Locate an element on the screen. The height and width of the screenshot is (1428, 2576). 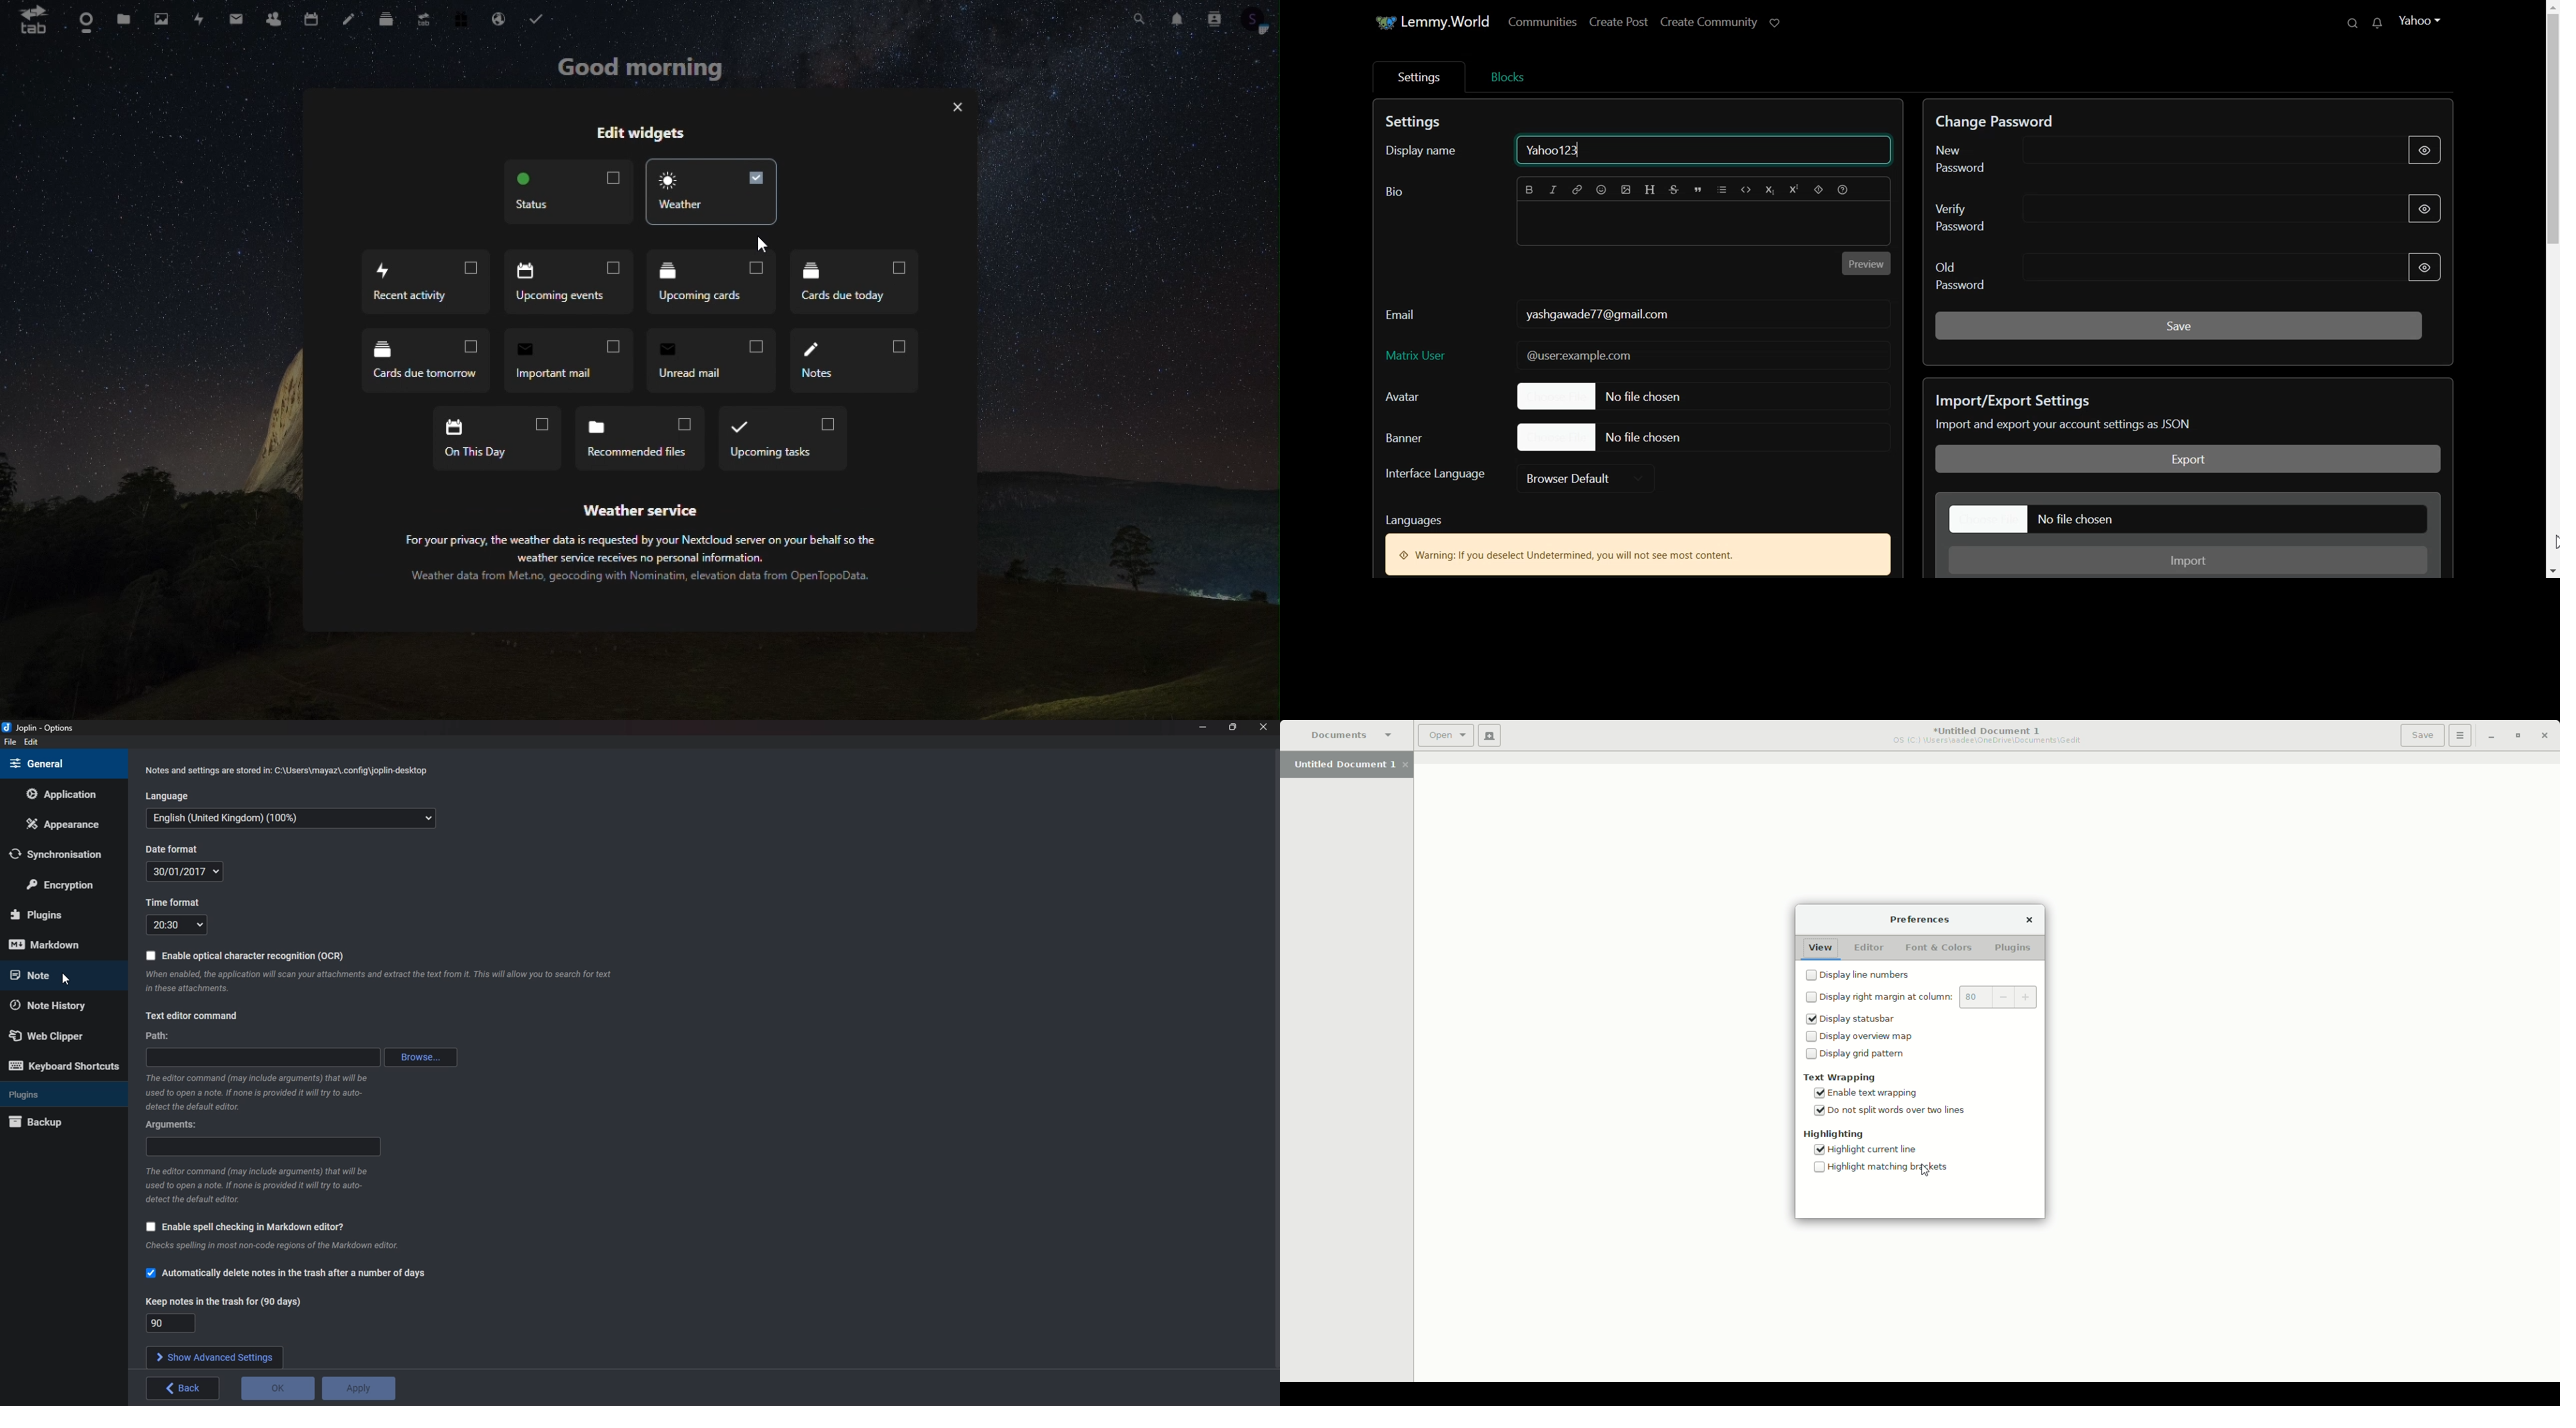
File is located at coordinates (10, 743).